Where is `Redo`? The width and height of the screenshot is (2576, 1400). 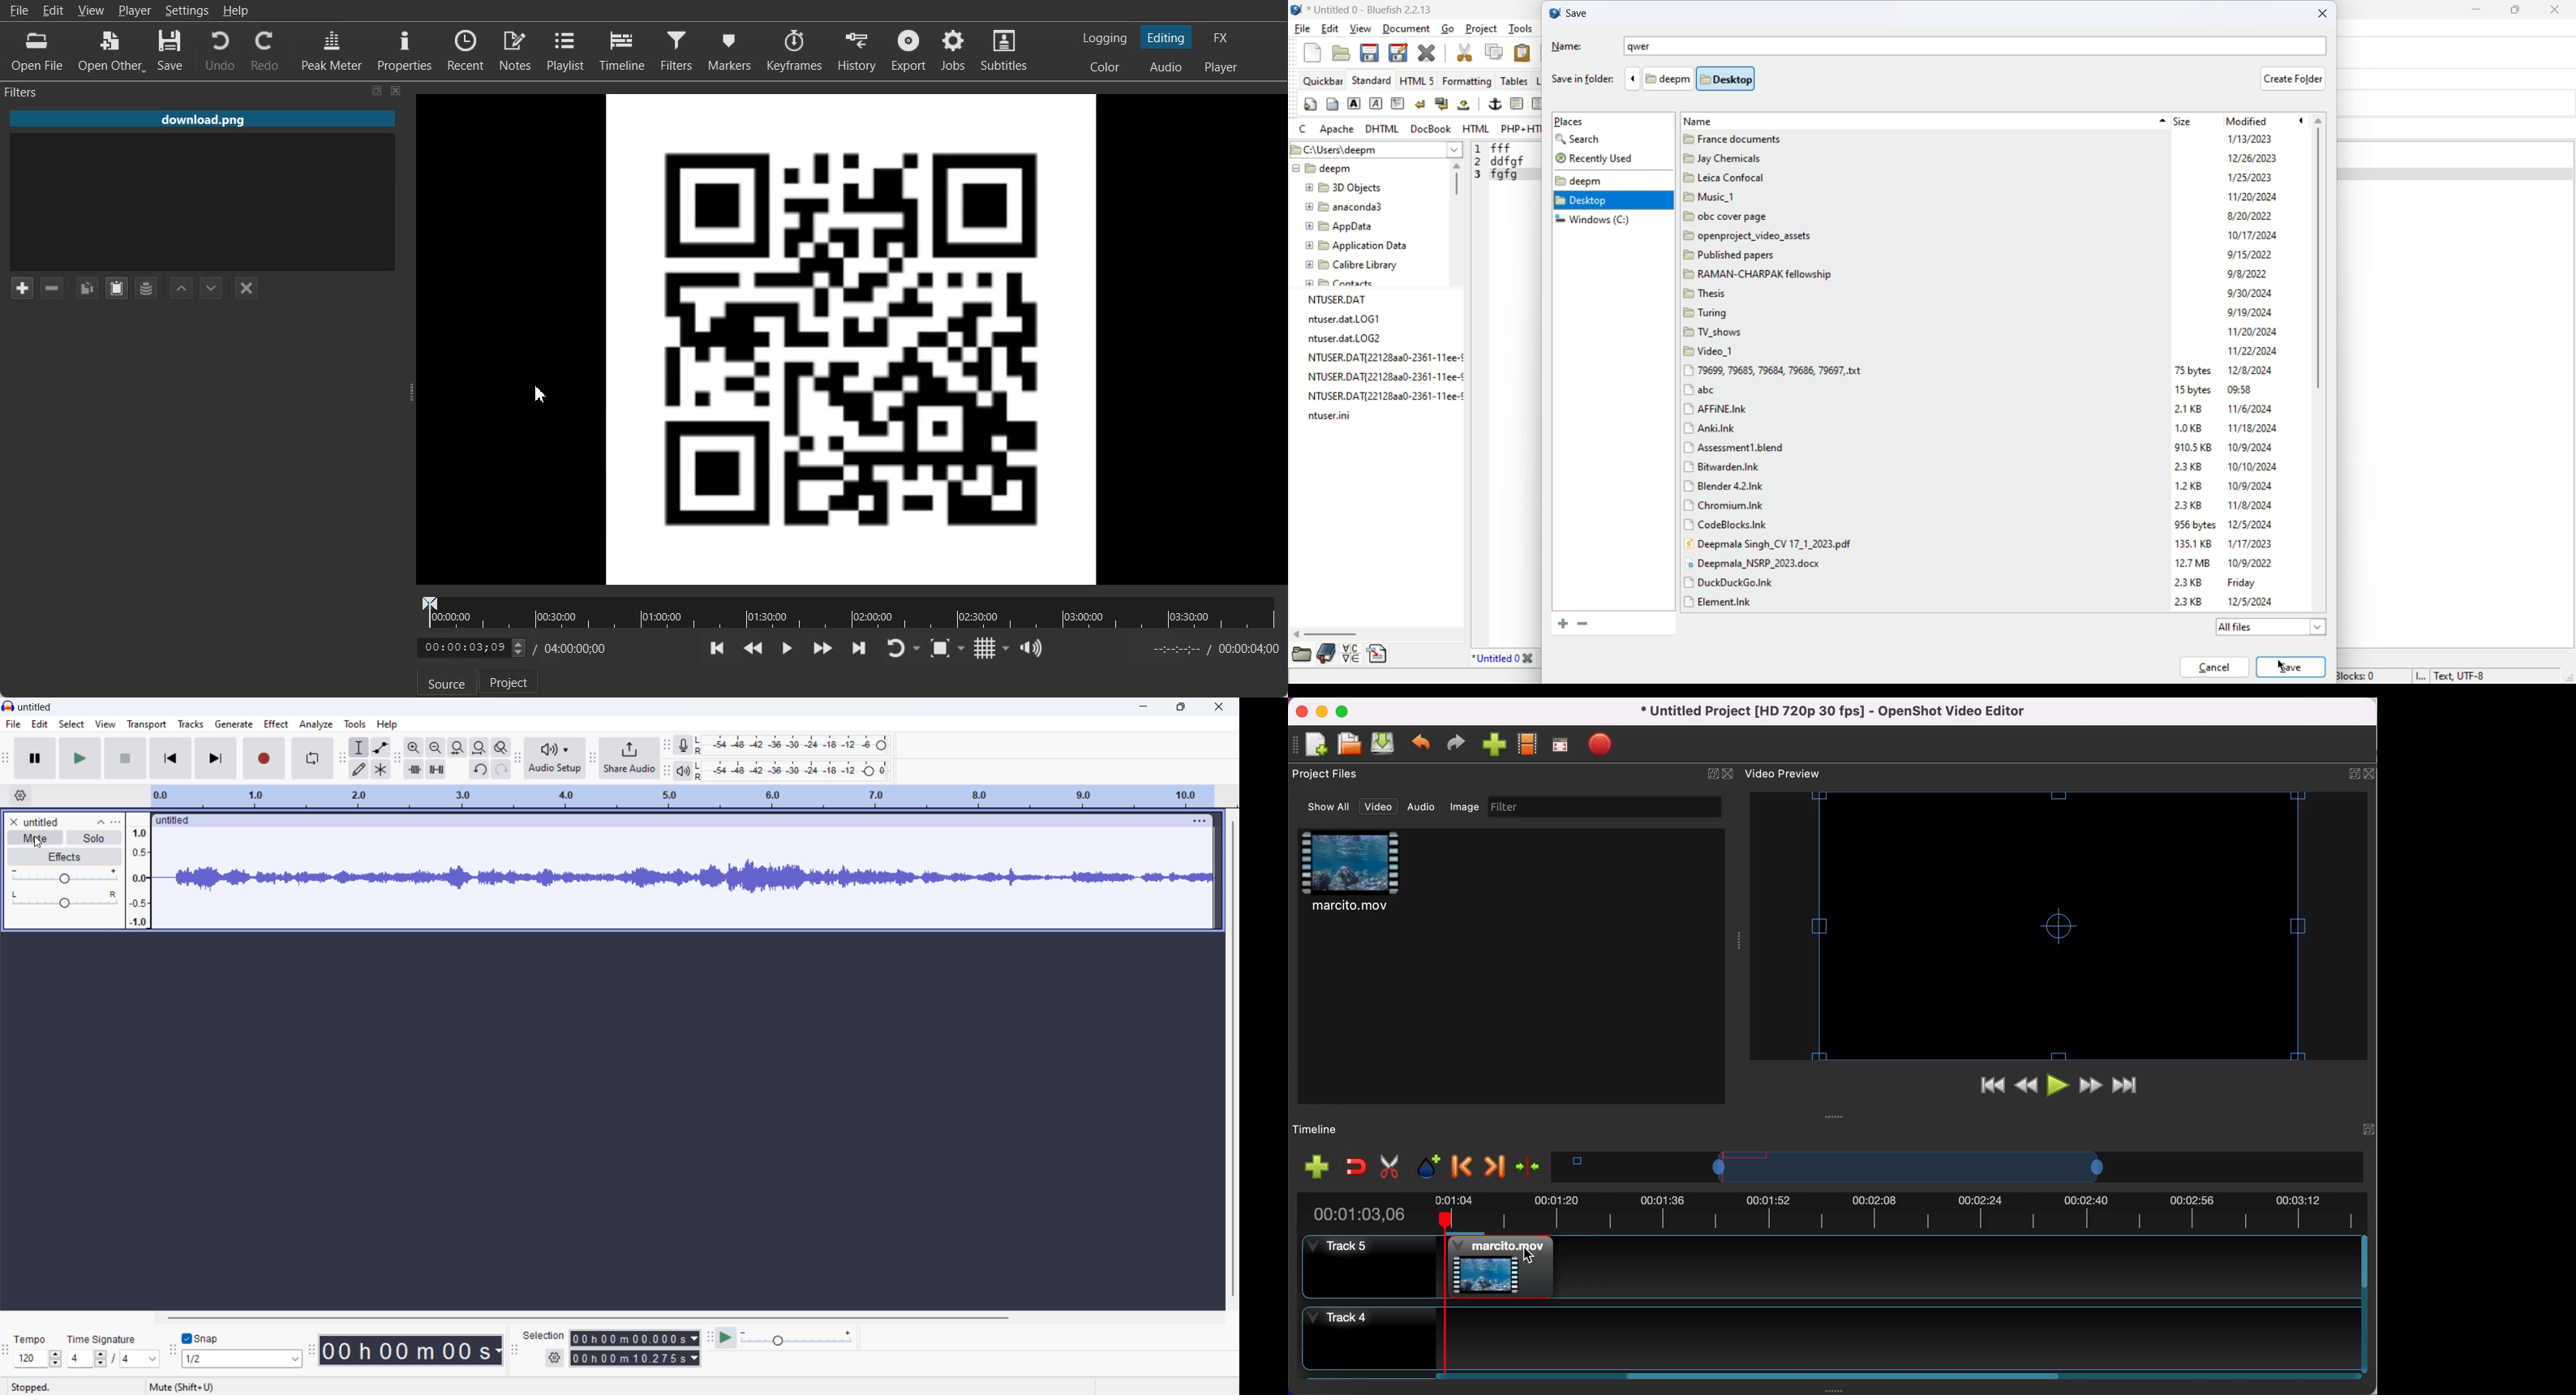
Redo is located at coordinates (264, 49).